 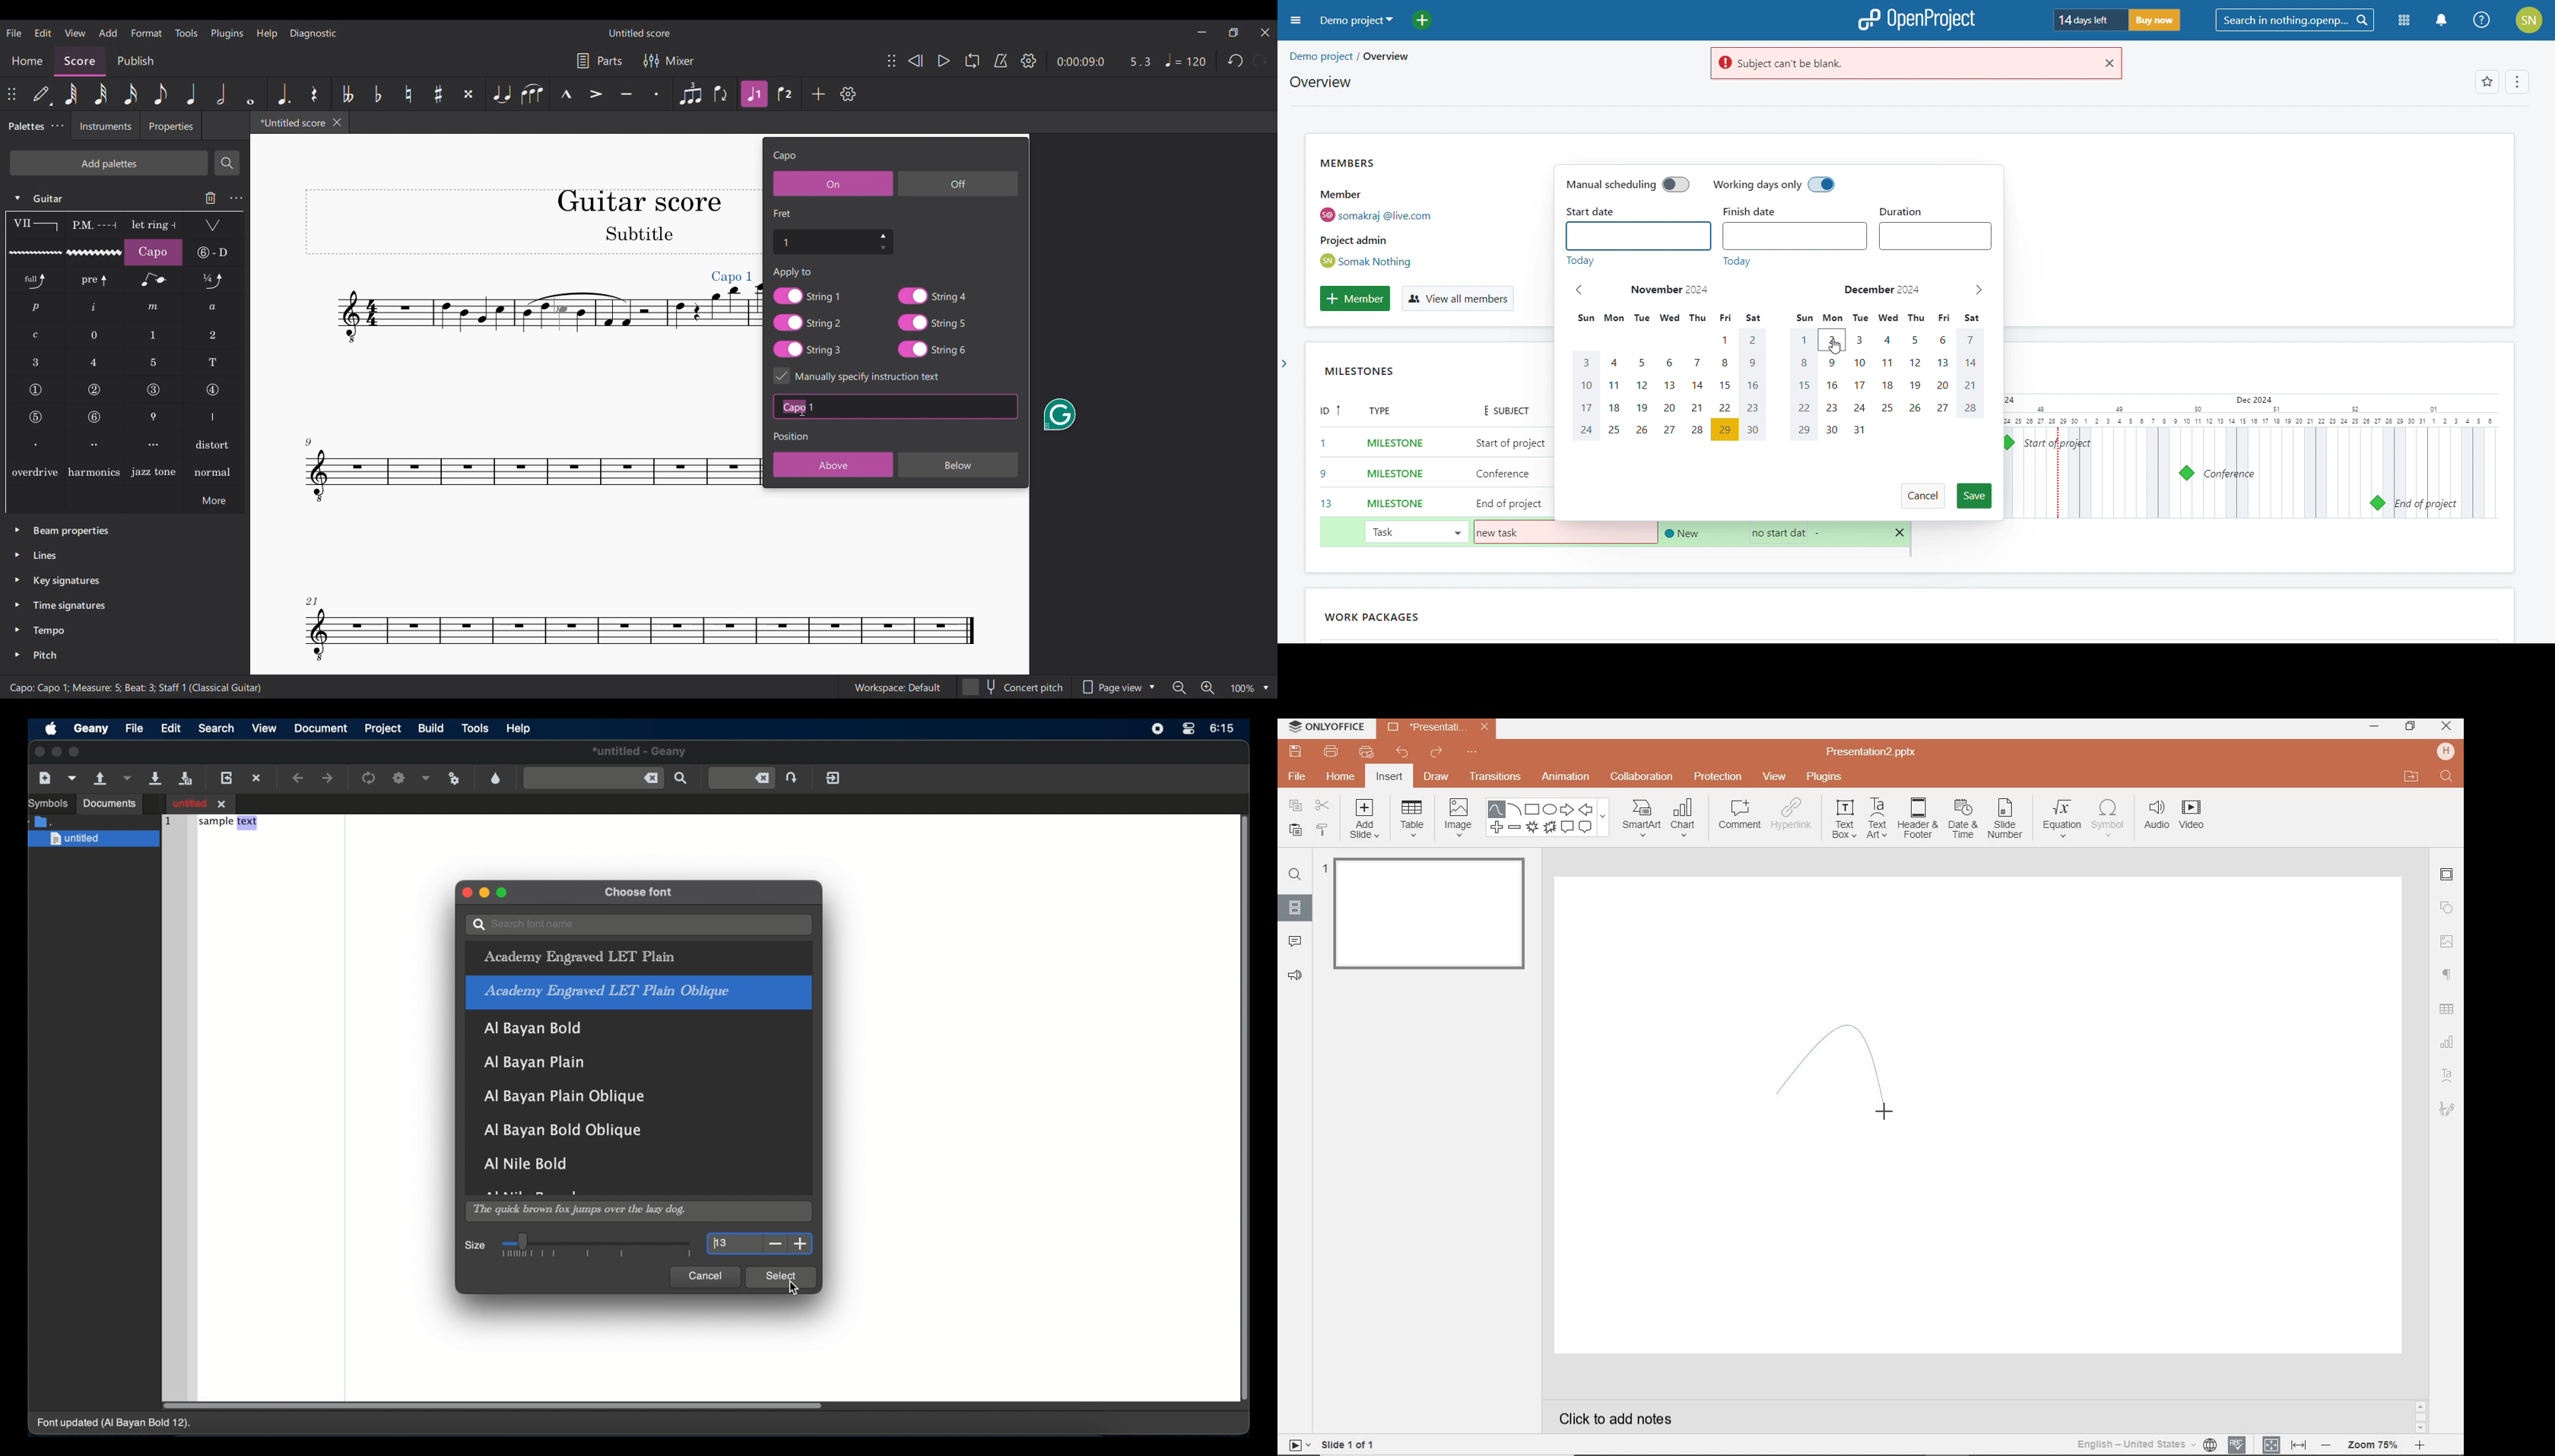 I want to click on help, so click(x=2482, y=20).